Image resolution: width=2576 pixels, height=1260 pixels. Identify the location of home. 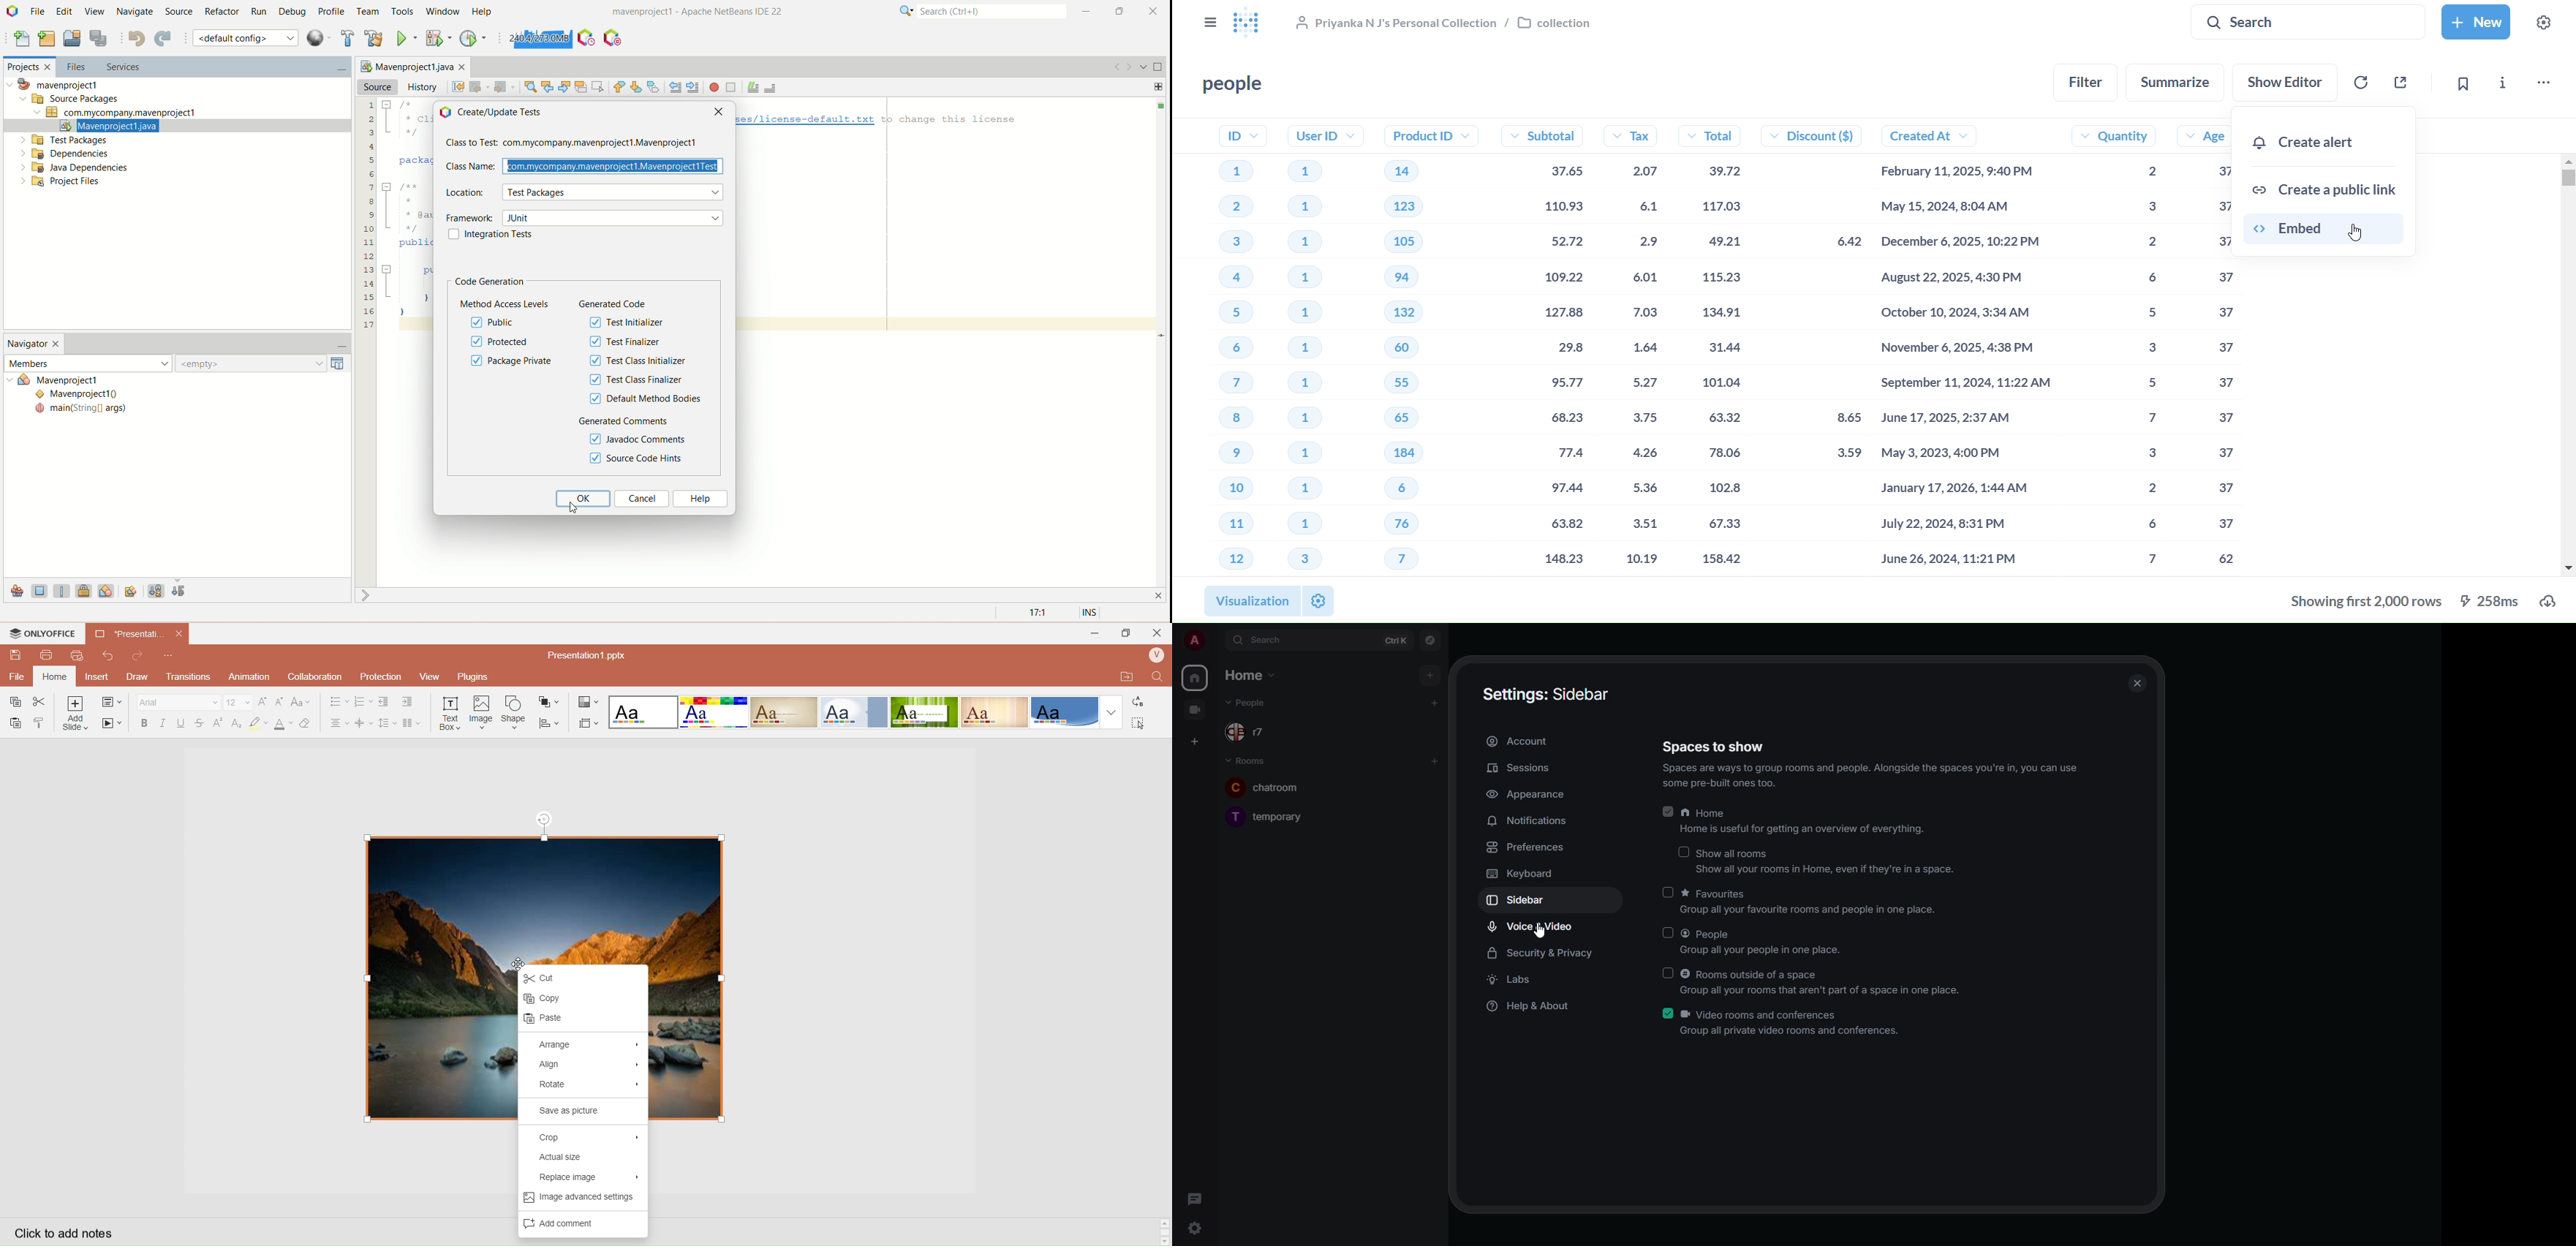
(1196, 677).